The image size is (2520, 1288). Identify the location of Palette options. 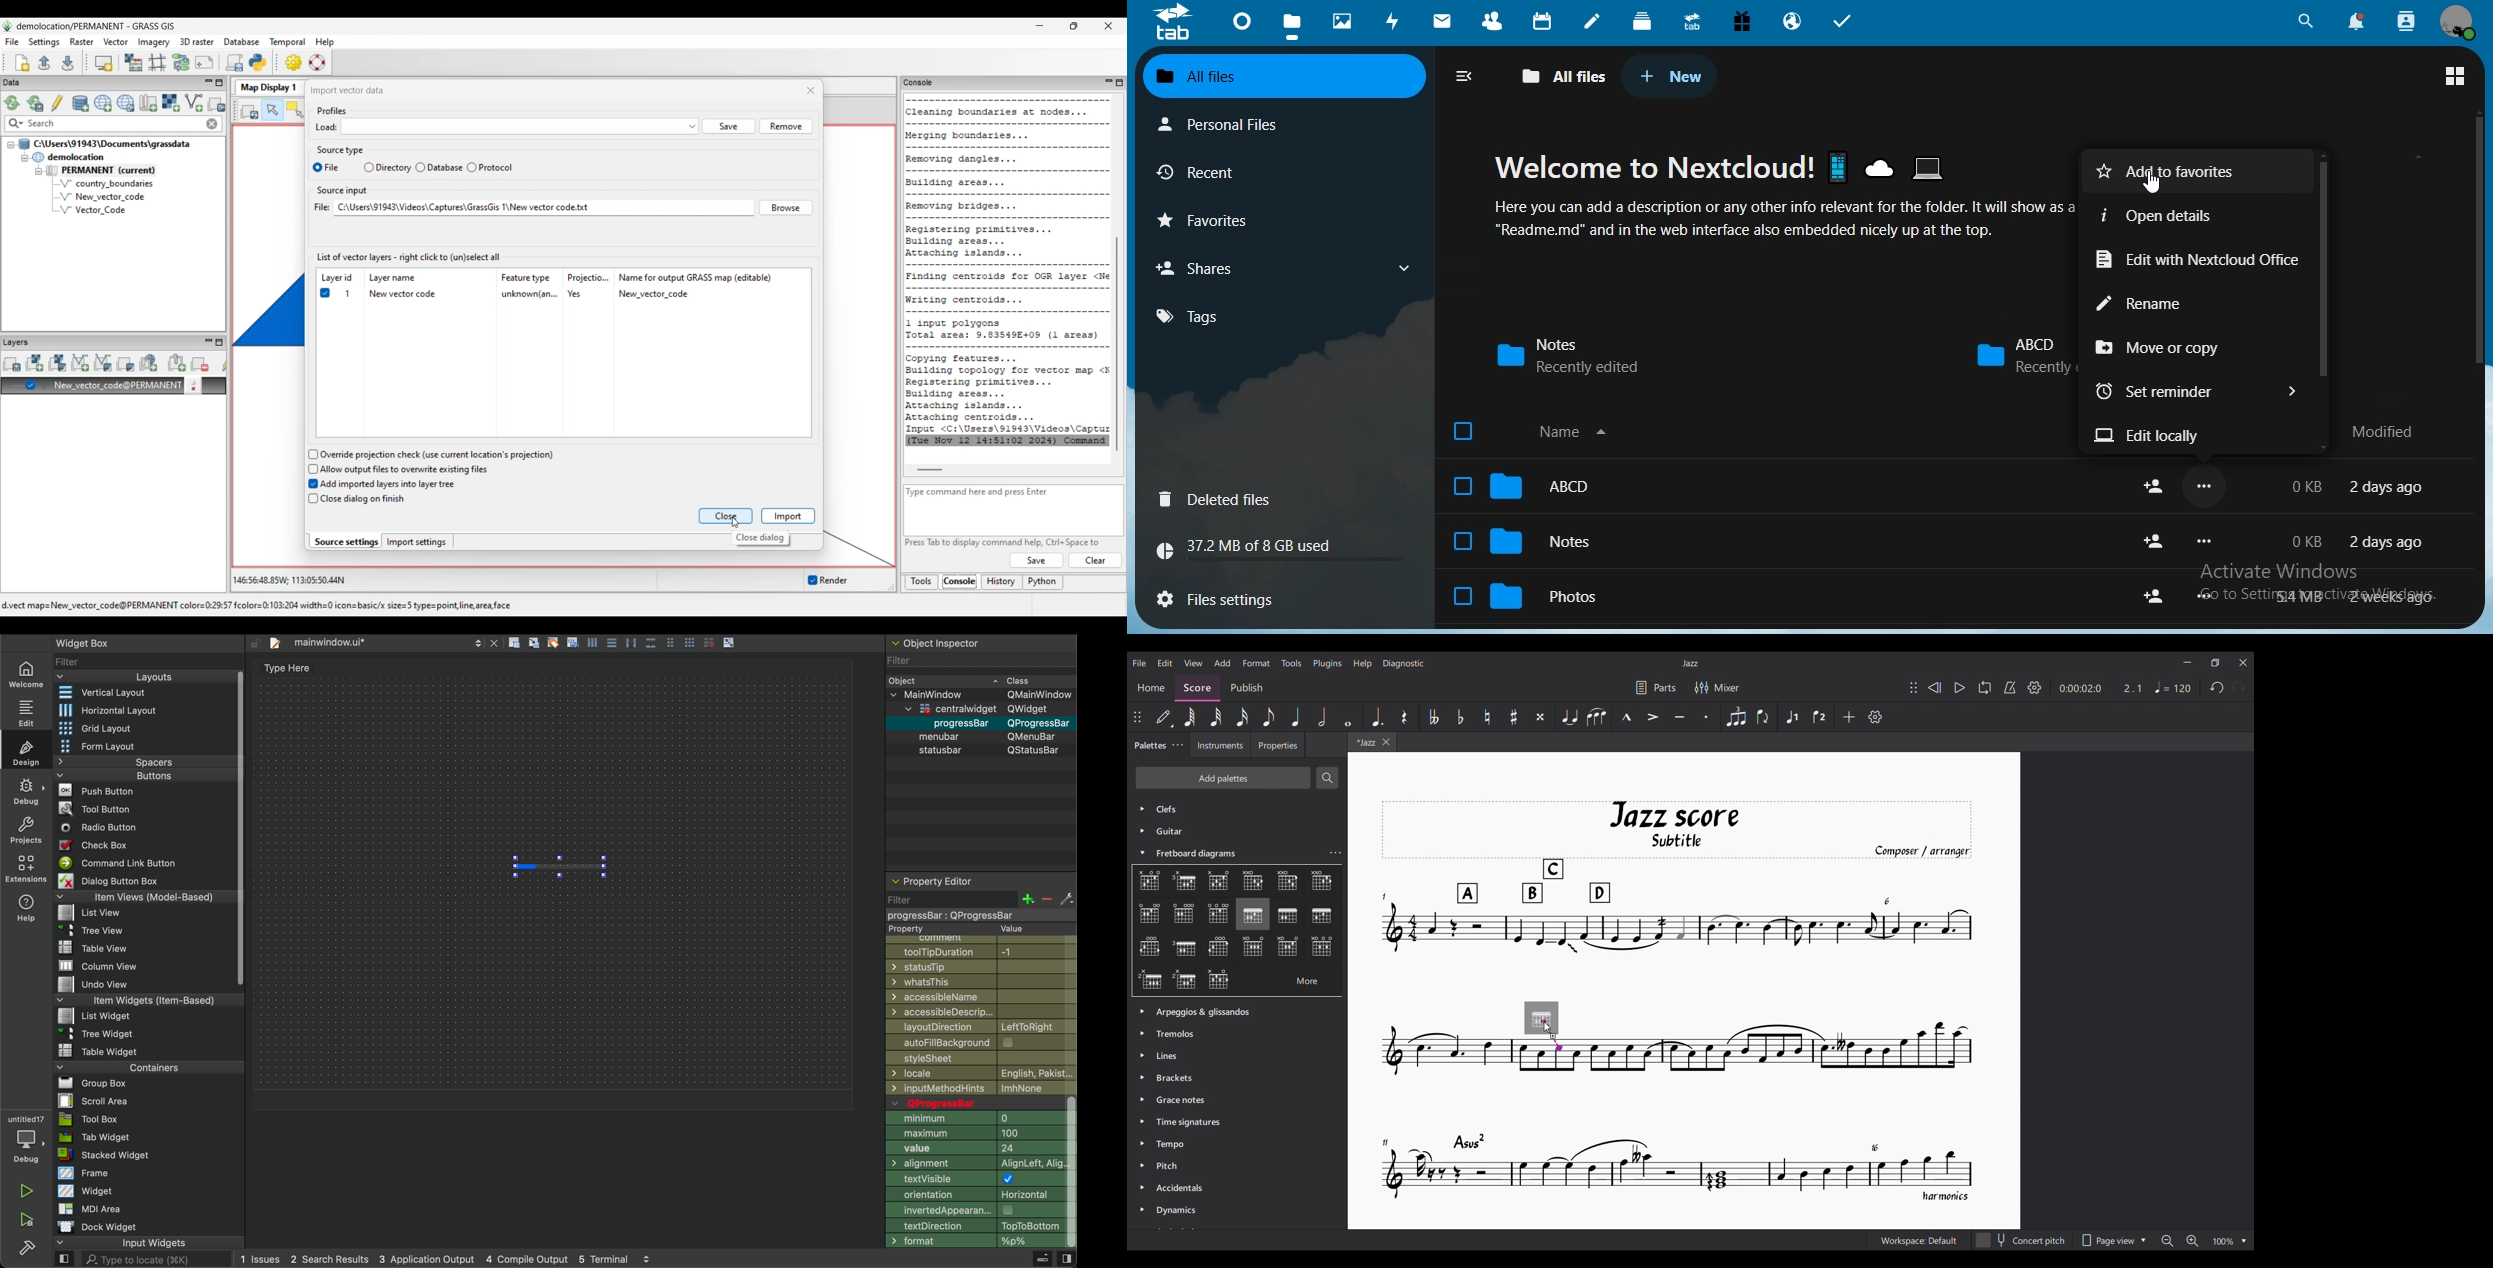
(1217, 1009).